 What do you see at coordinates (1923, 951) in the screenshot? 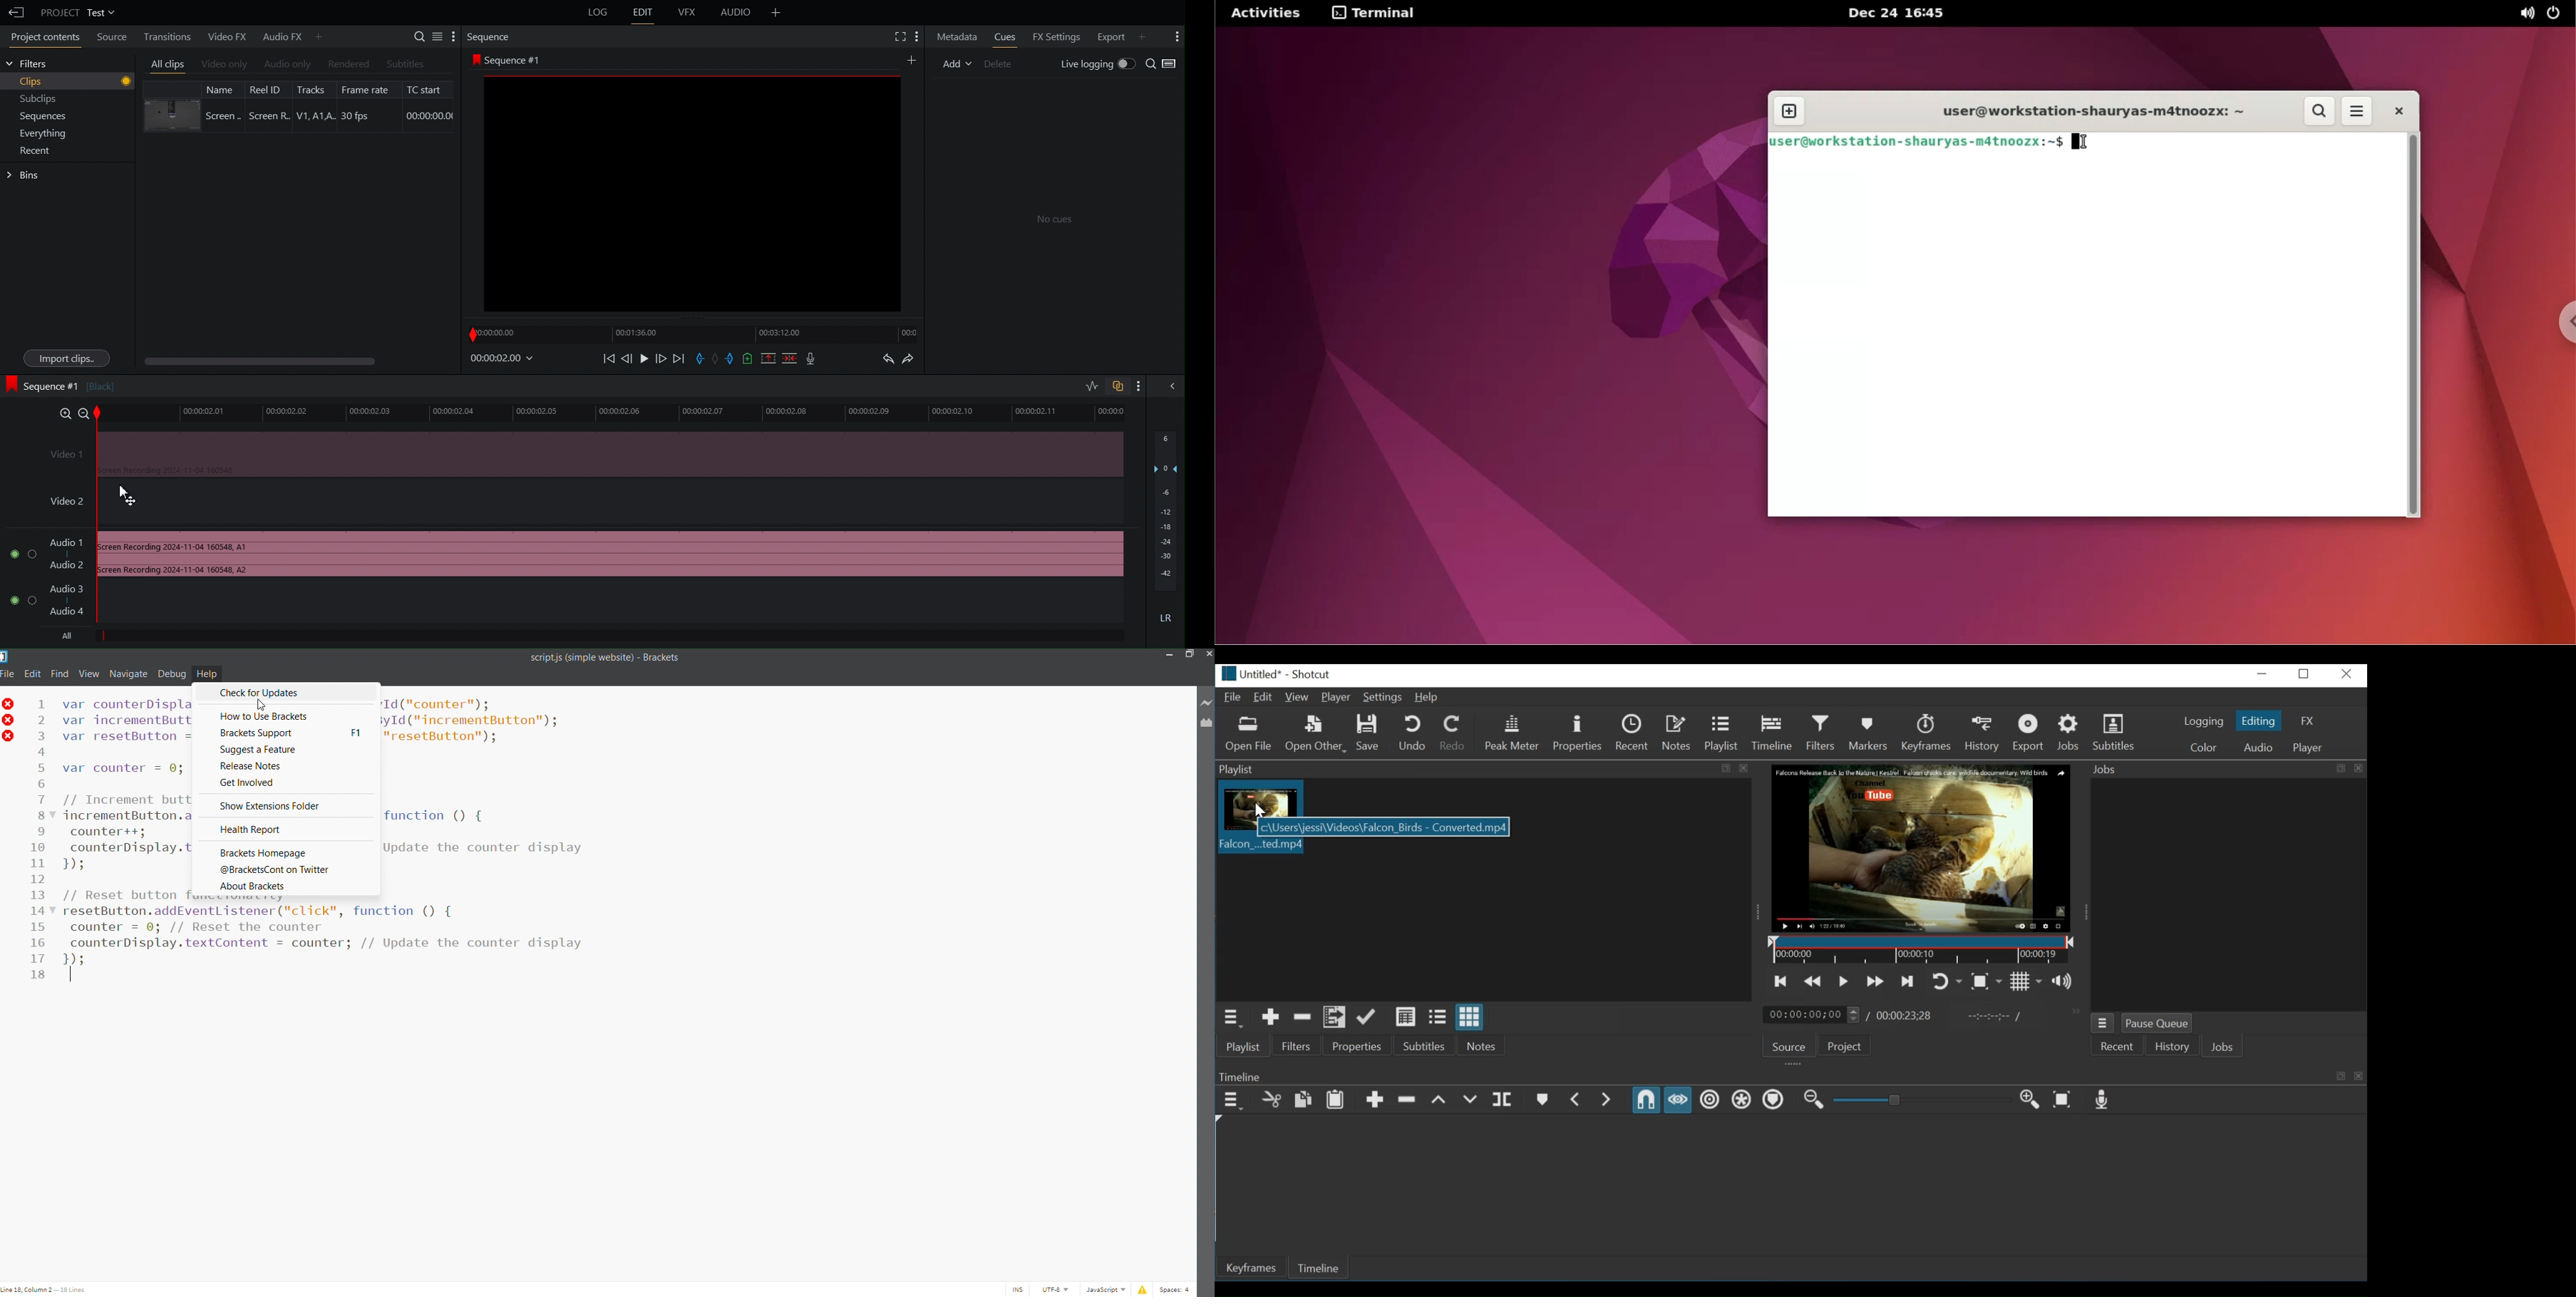
I see `Timeline` at bounding box center [1923, 951].